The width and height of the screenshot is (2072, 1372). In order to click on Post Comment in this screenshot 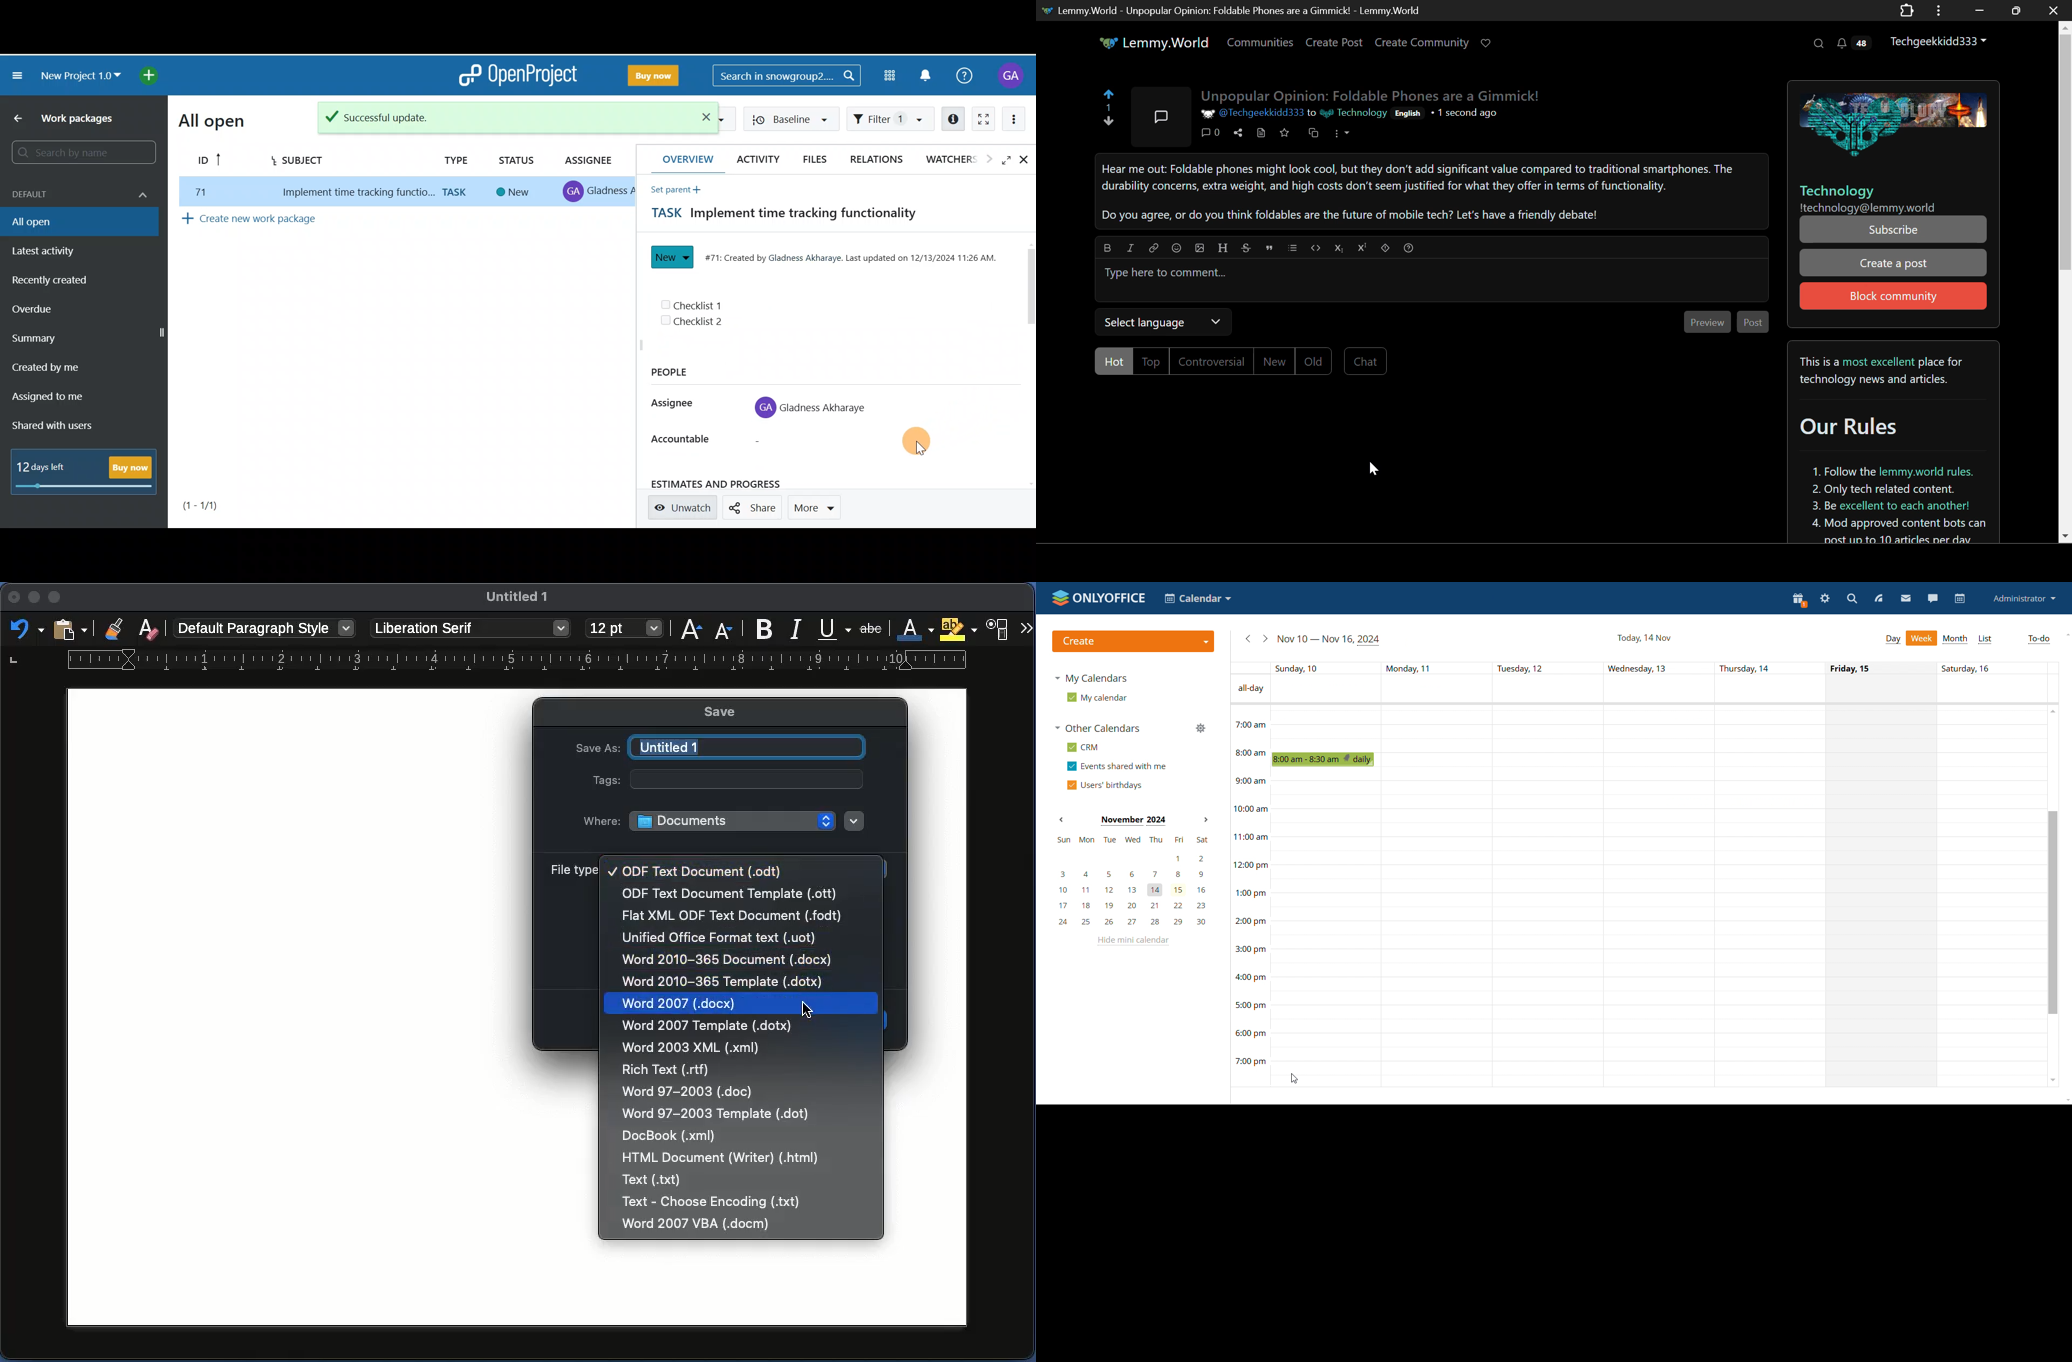, I will do `click(1752, 324)`.